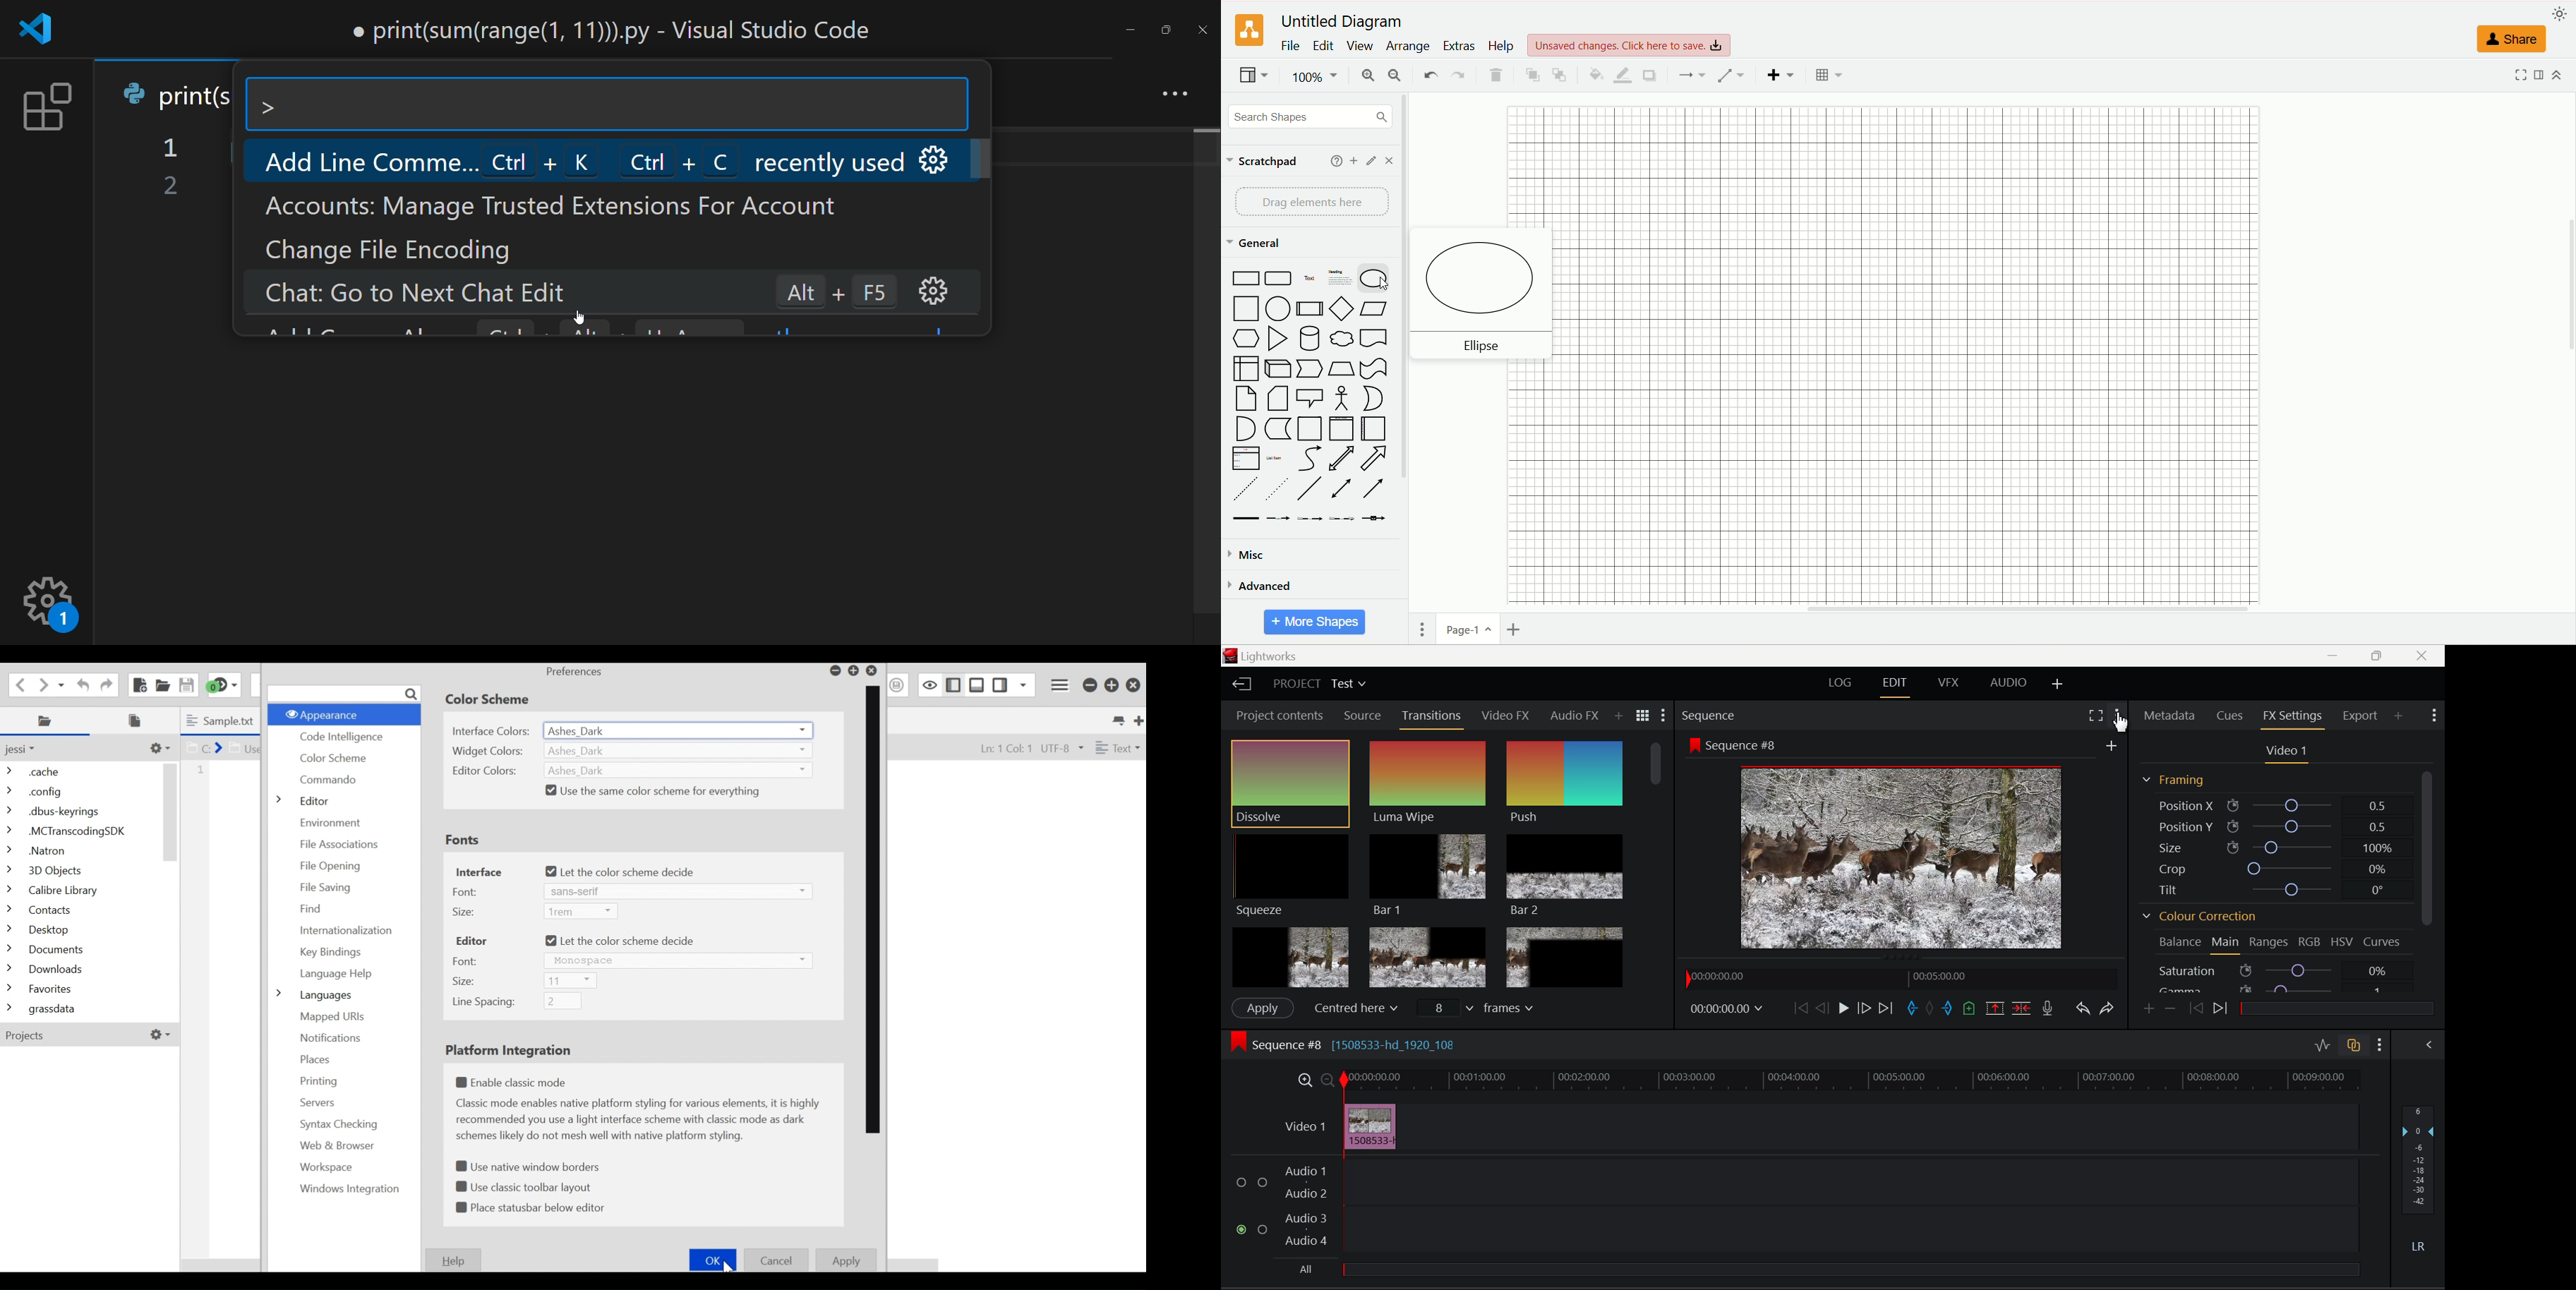  Describe the element at coordinates (2009, 683) in the screenshot. I see `AUDIO Layout` at that location.